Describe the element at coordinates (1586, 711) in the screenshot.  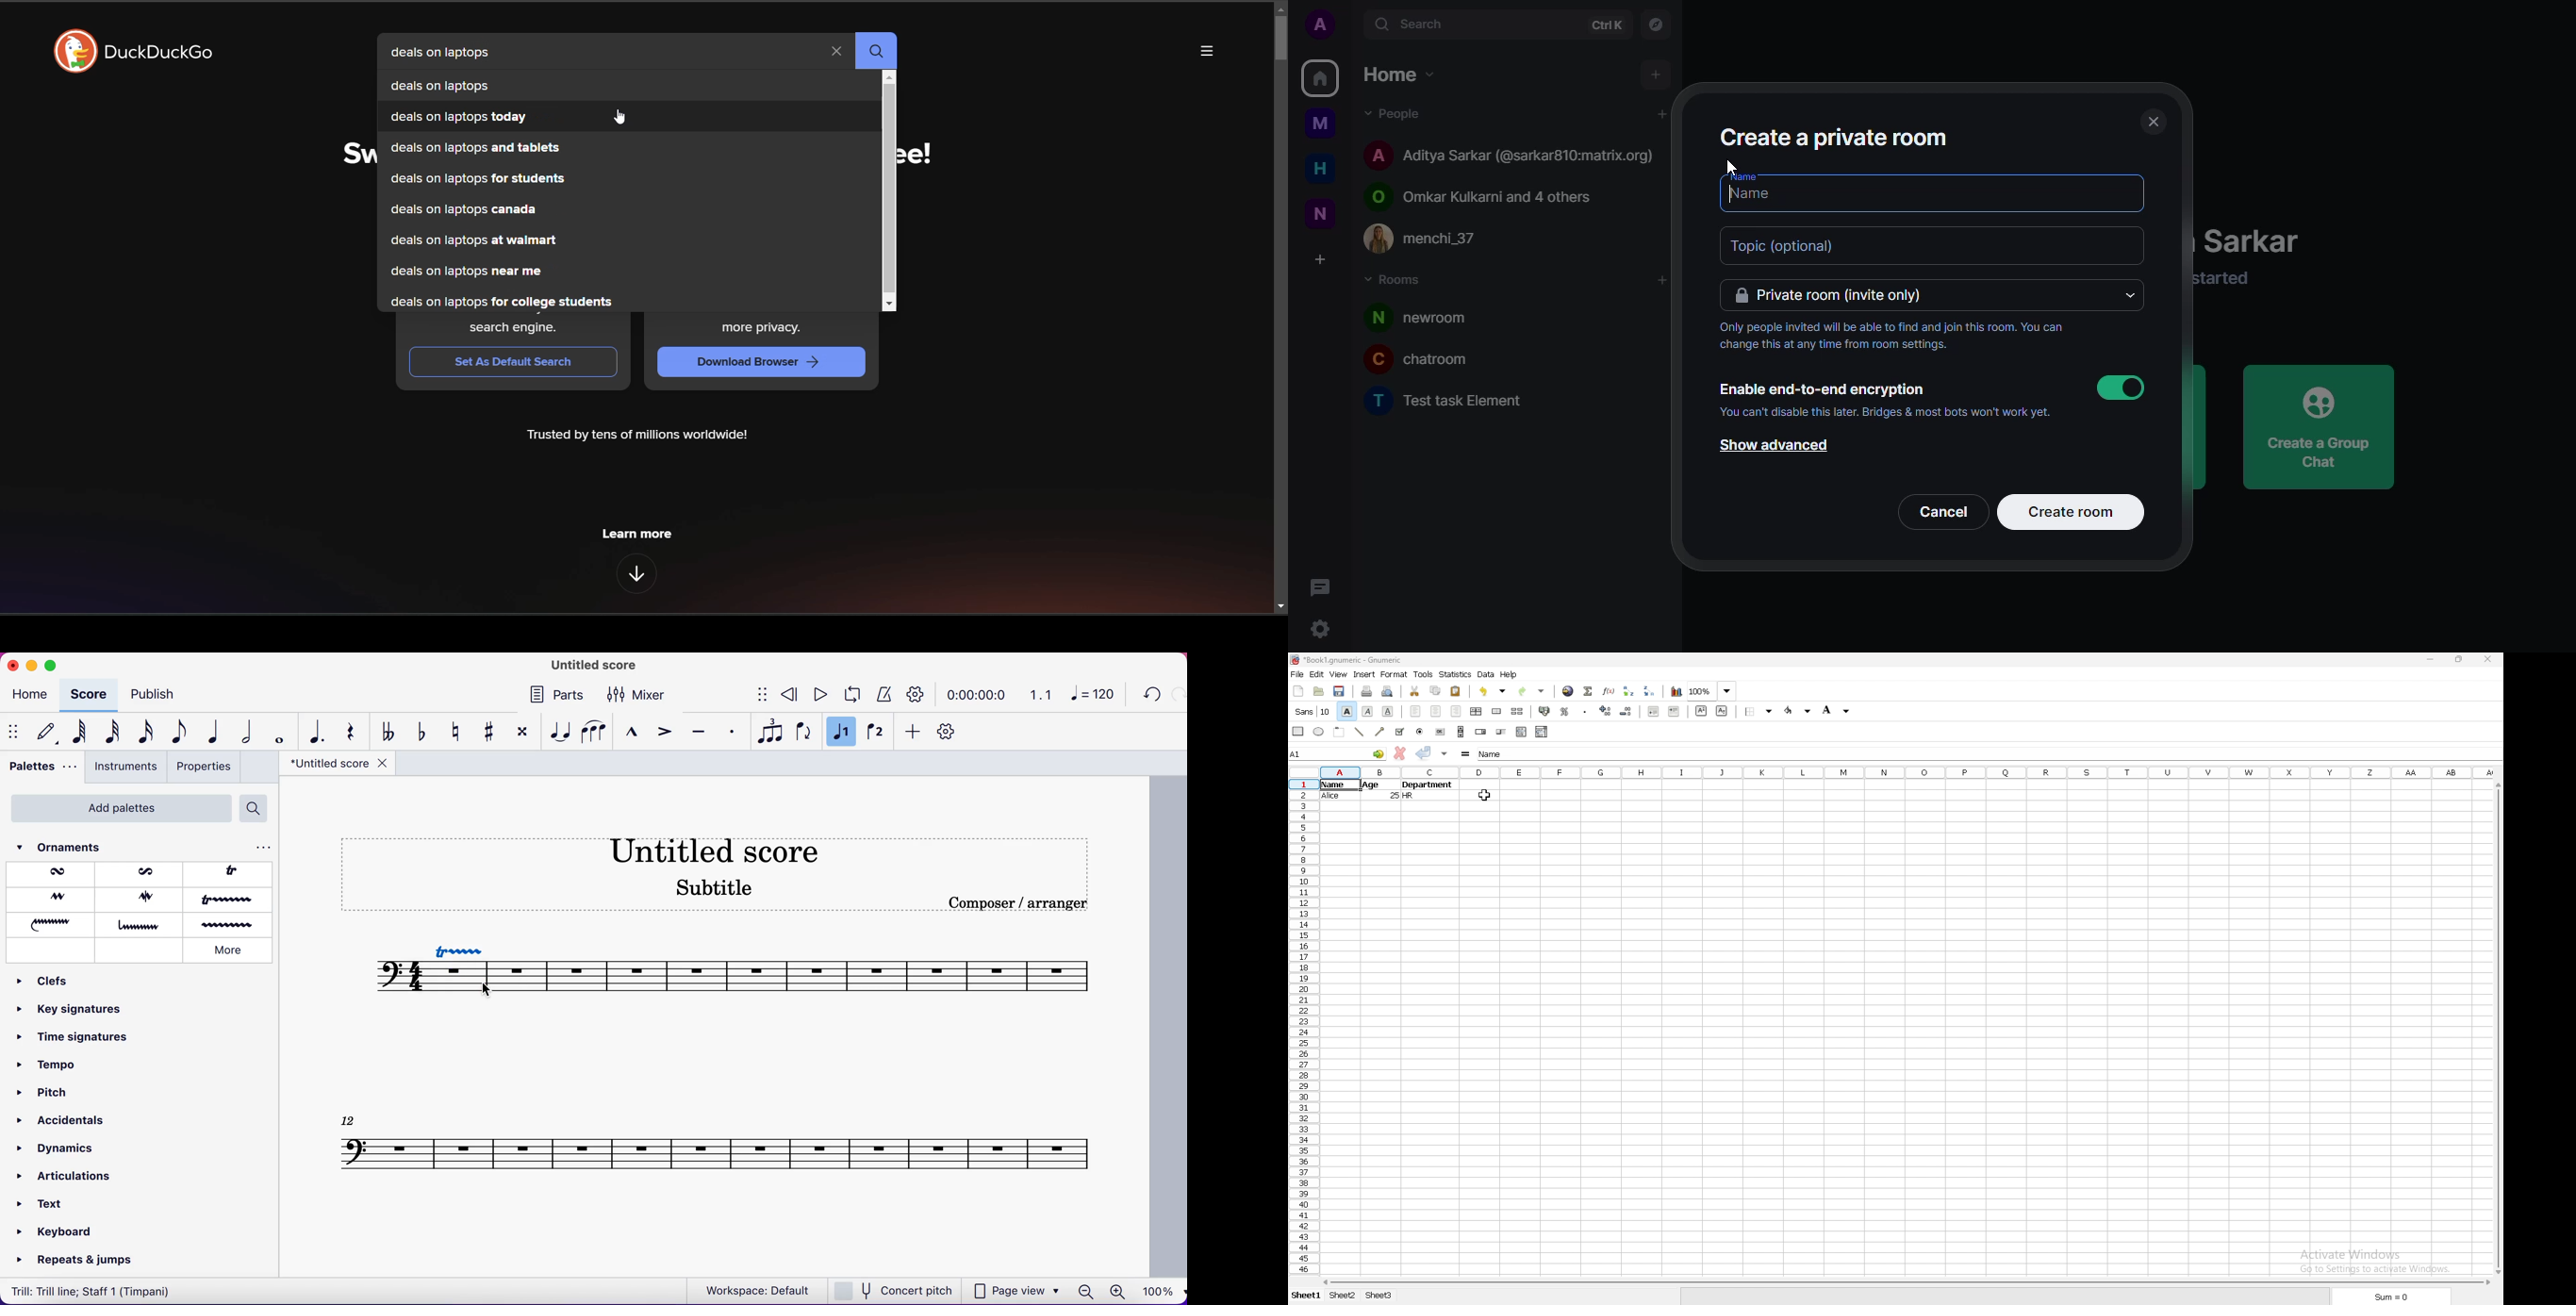
I see `thousands separator` at that location.